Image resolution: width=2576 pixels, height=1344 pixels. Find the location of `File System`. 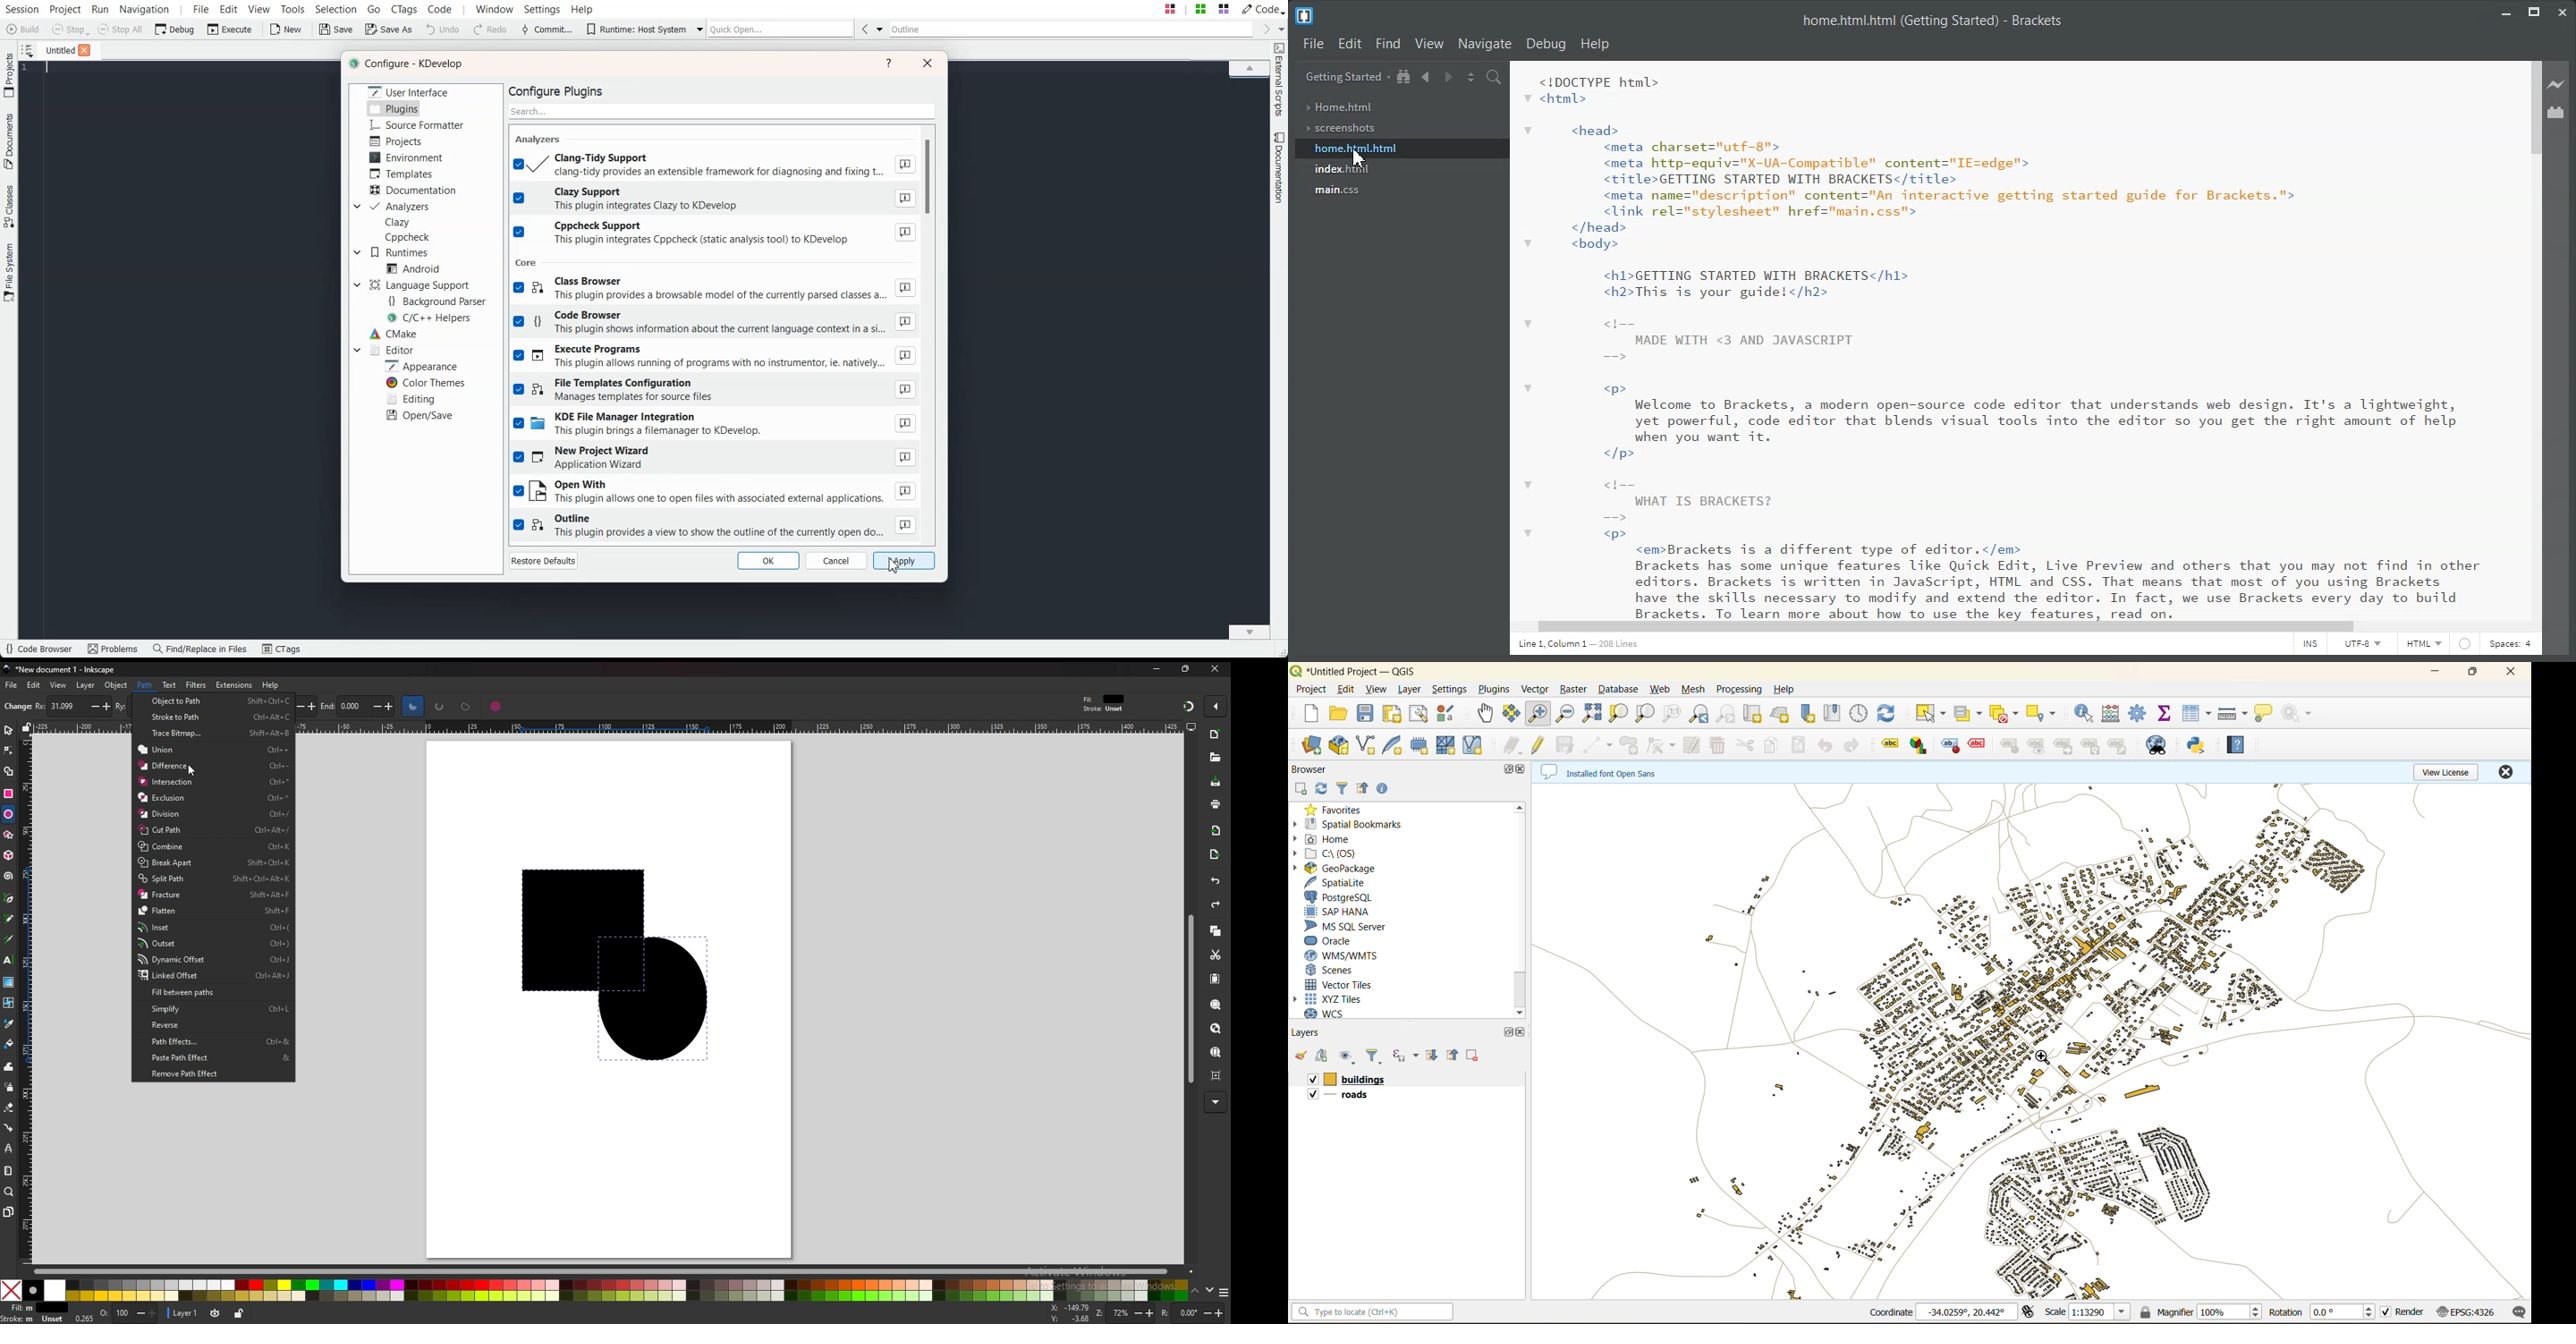

File System is located at coordinates (9, 274).